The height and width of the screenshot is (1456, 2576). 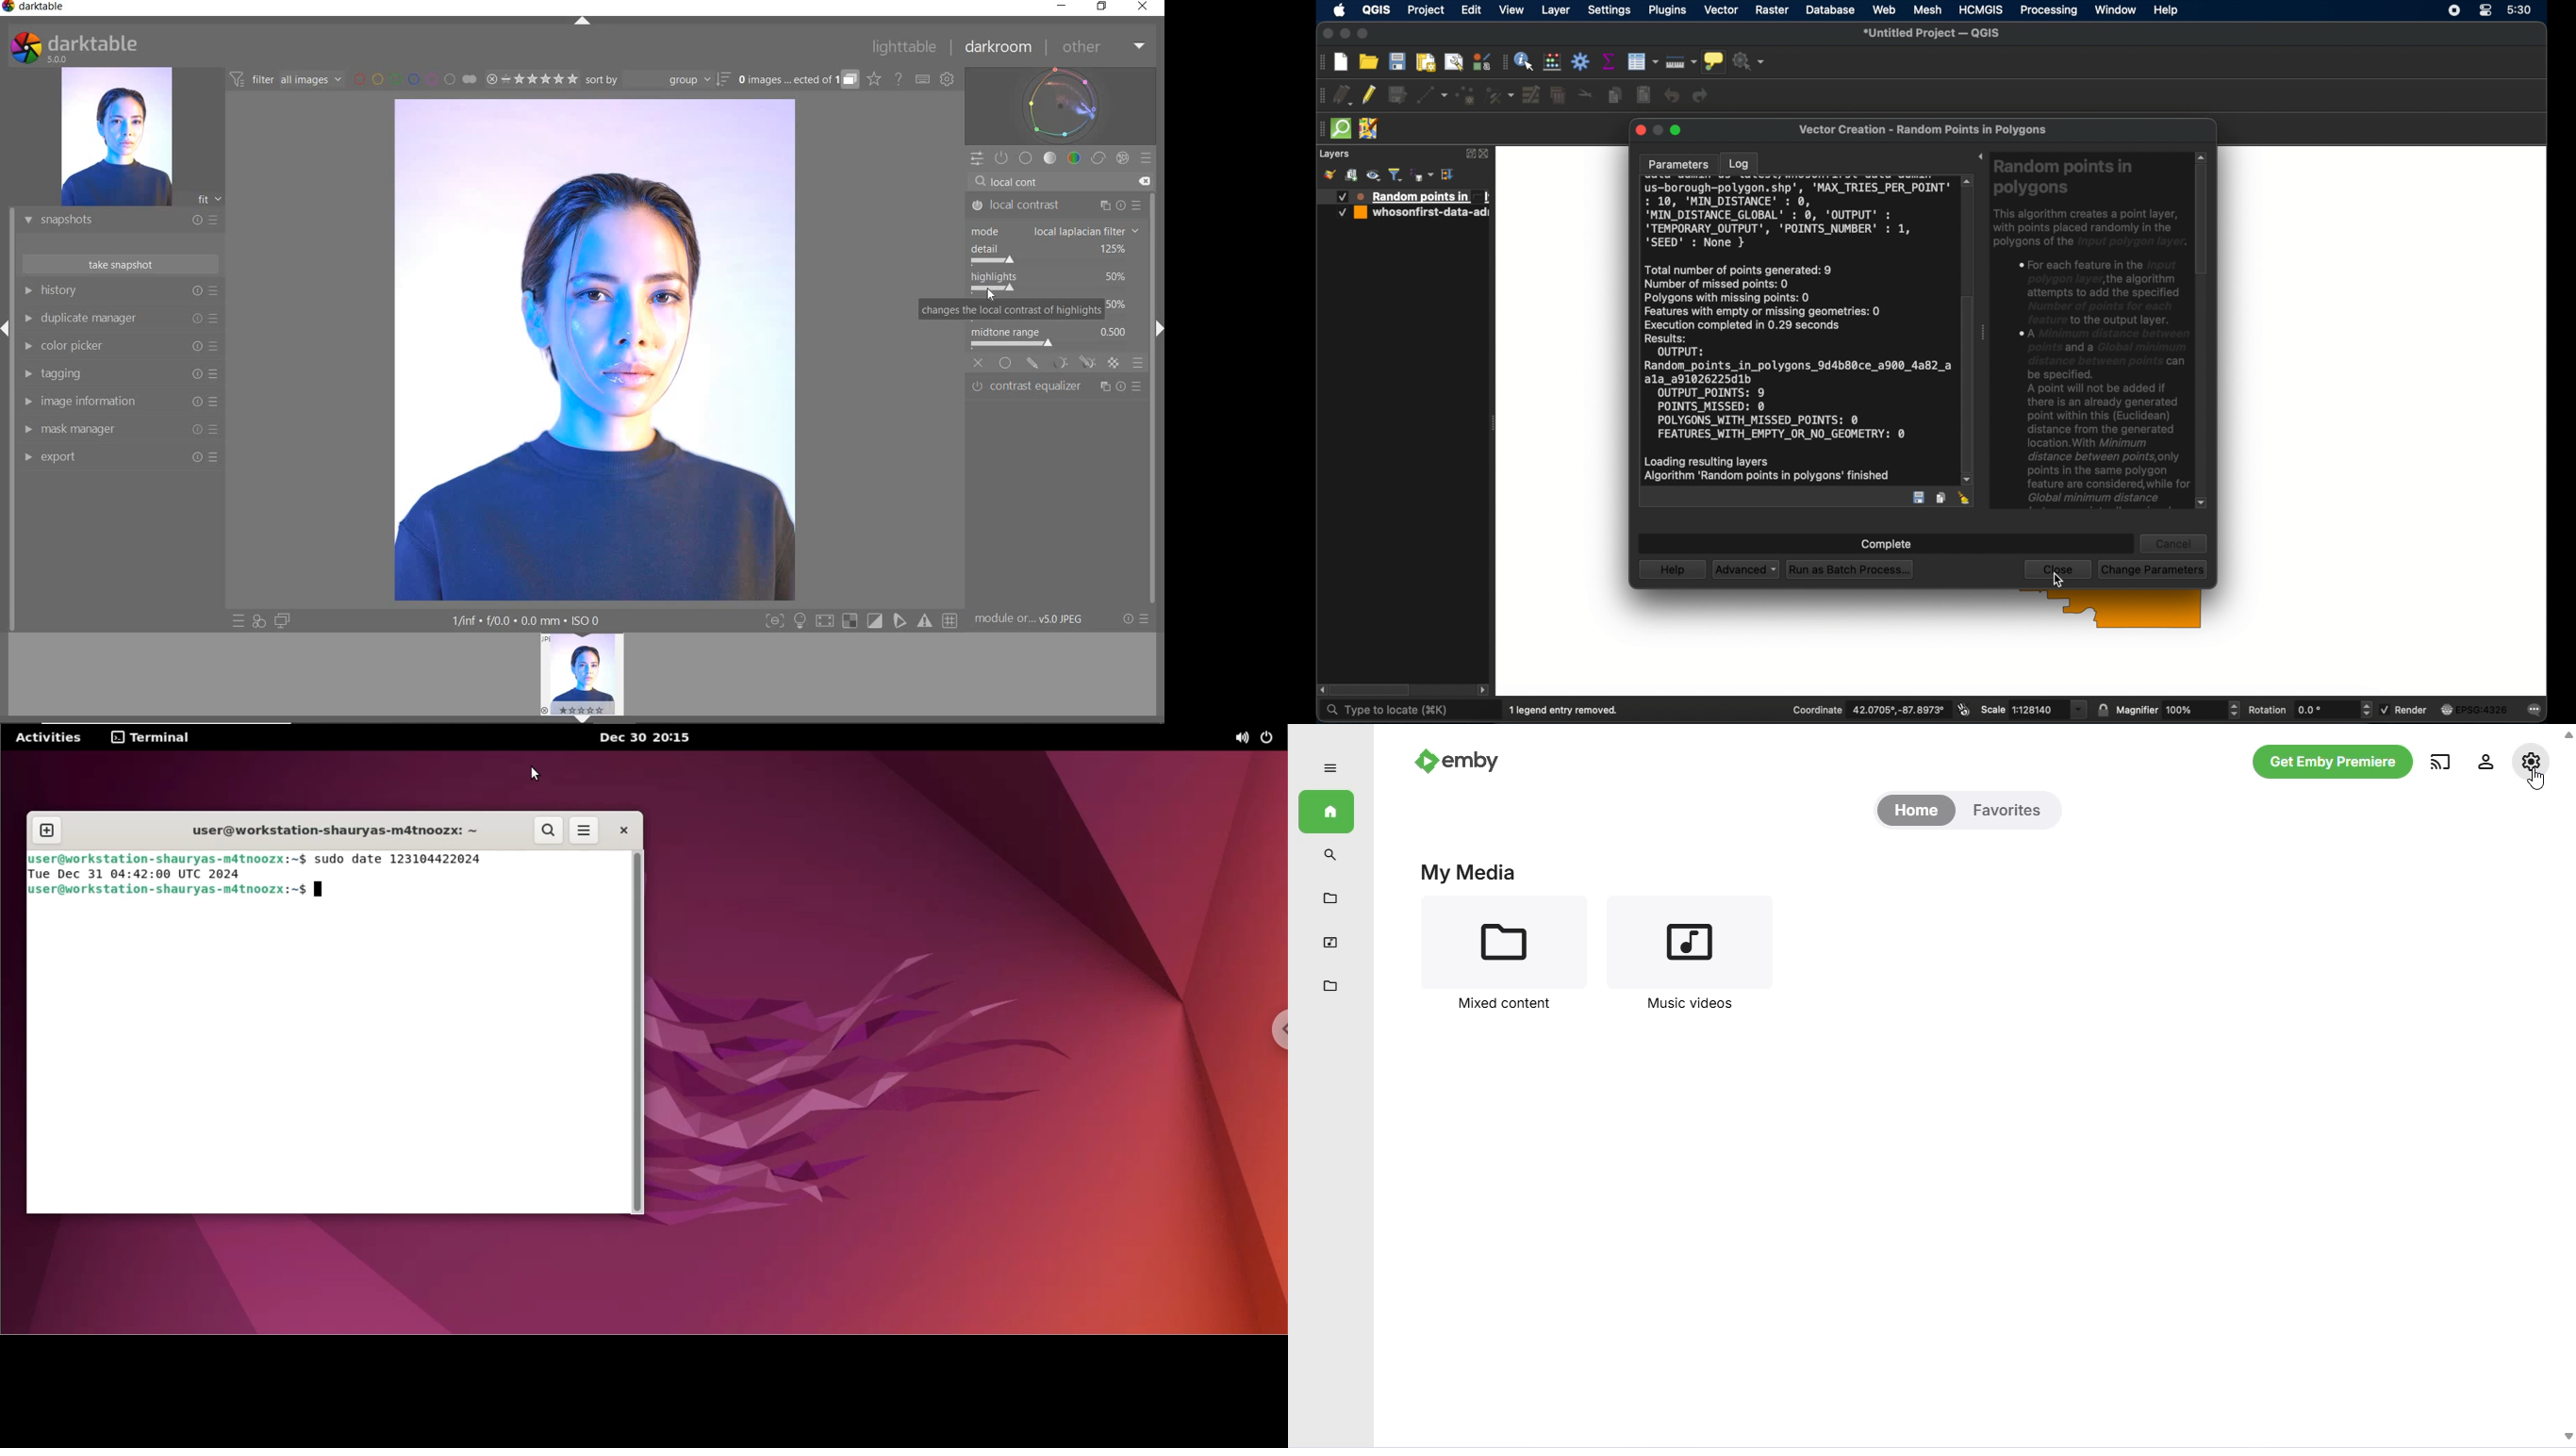 I want to click on current crs, so click(x=2474, y=710).